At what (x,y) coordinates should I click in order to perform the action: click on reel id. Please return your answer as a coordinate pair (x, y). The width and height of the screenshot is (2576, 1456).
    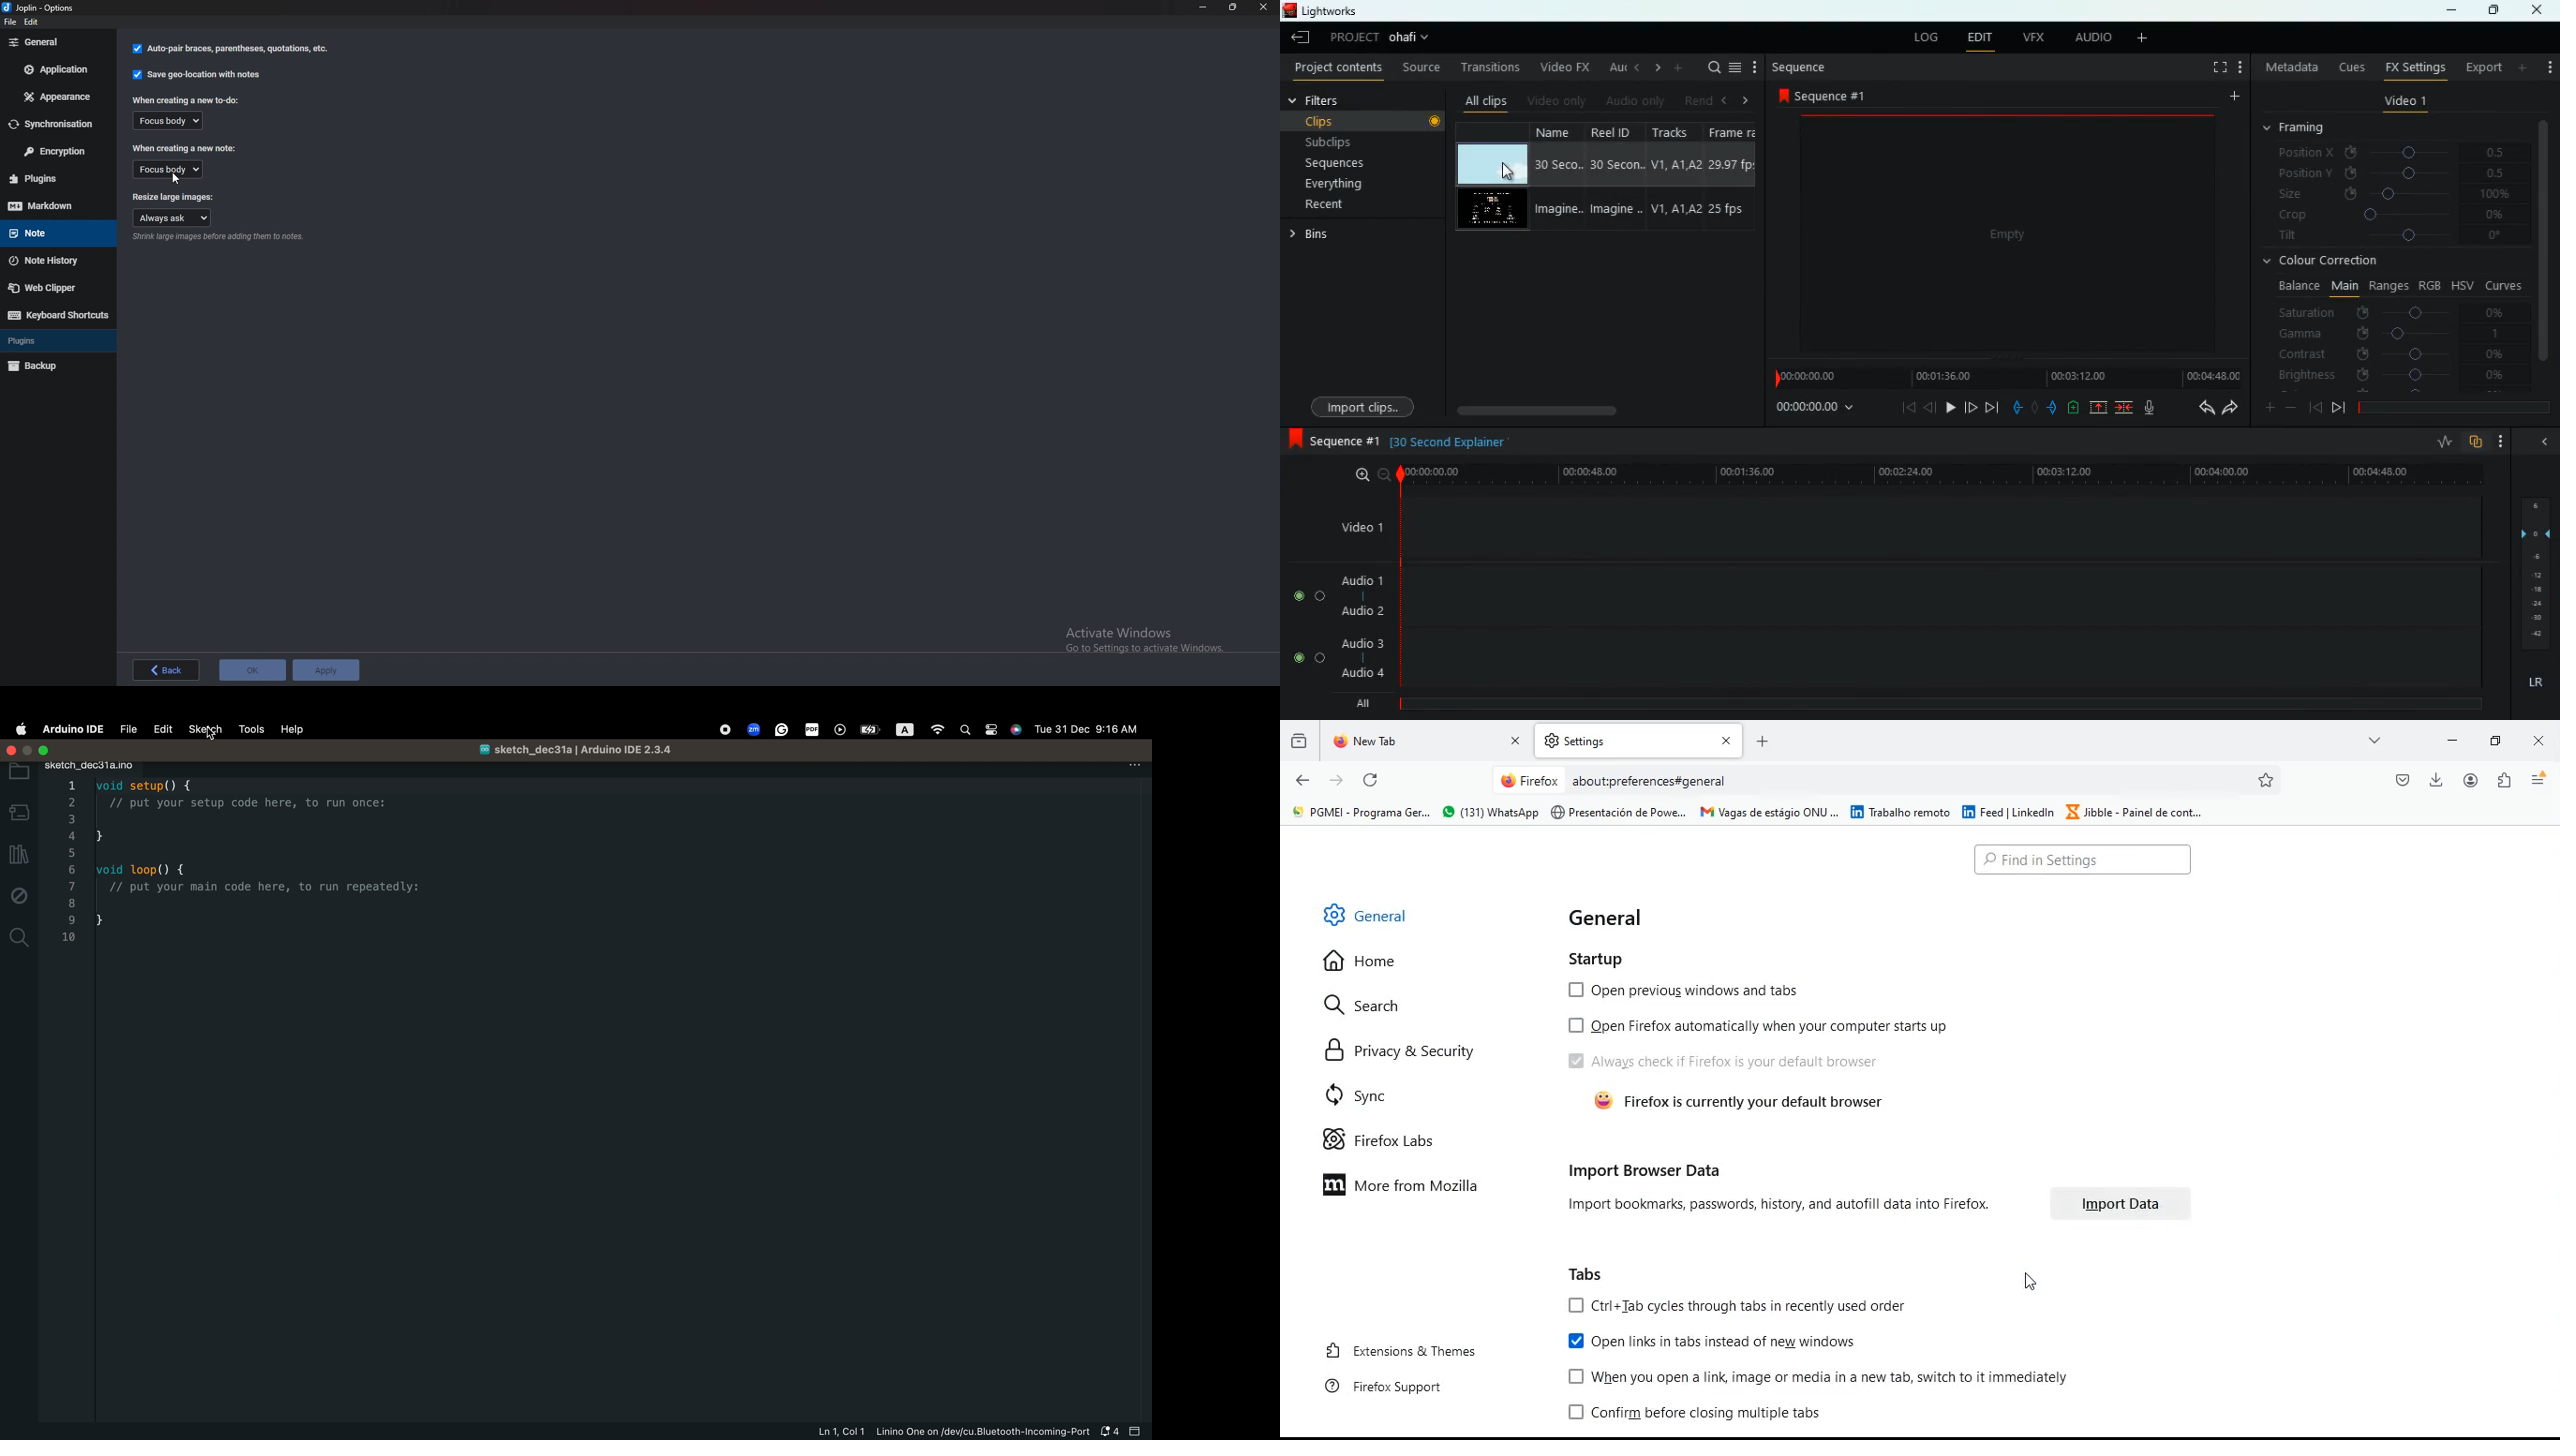
    Looking at the image, I should click on (1617, 131).